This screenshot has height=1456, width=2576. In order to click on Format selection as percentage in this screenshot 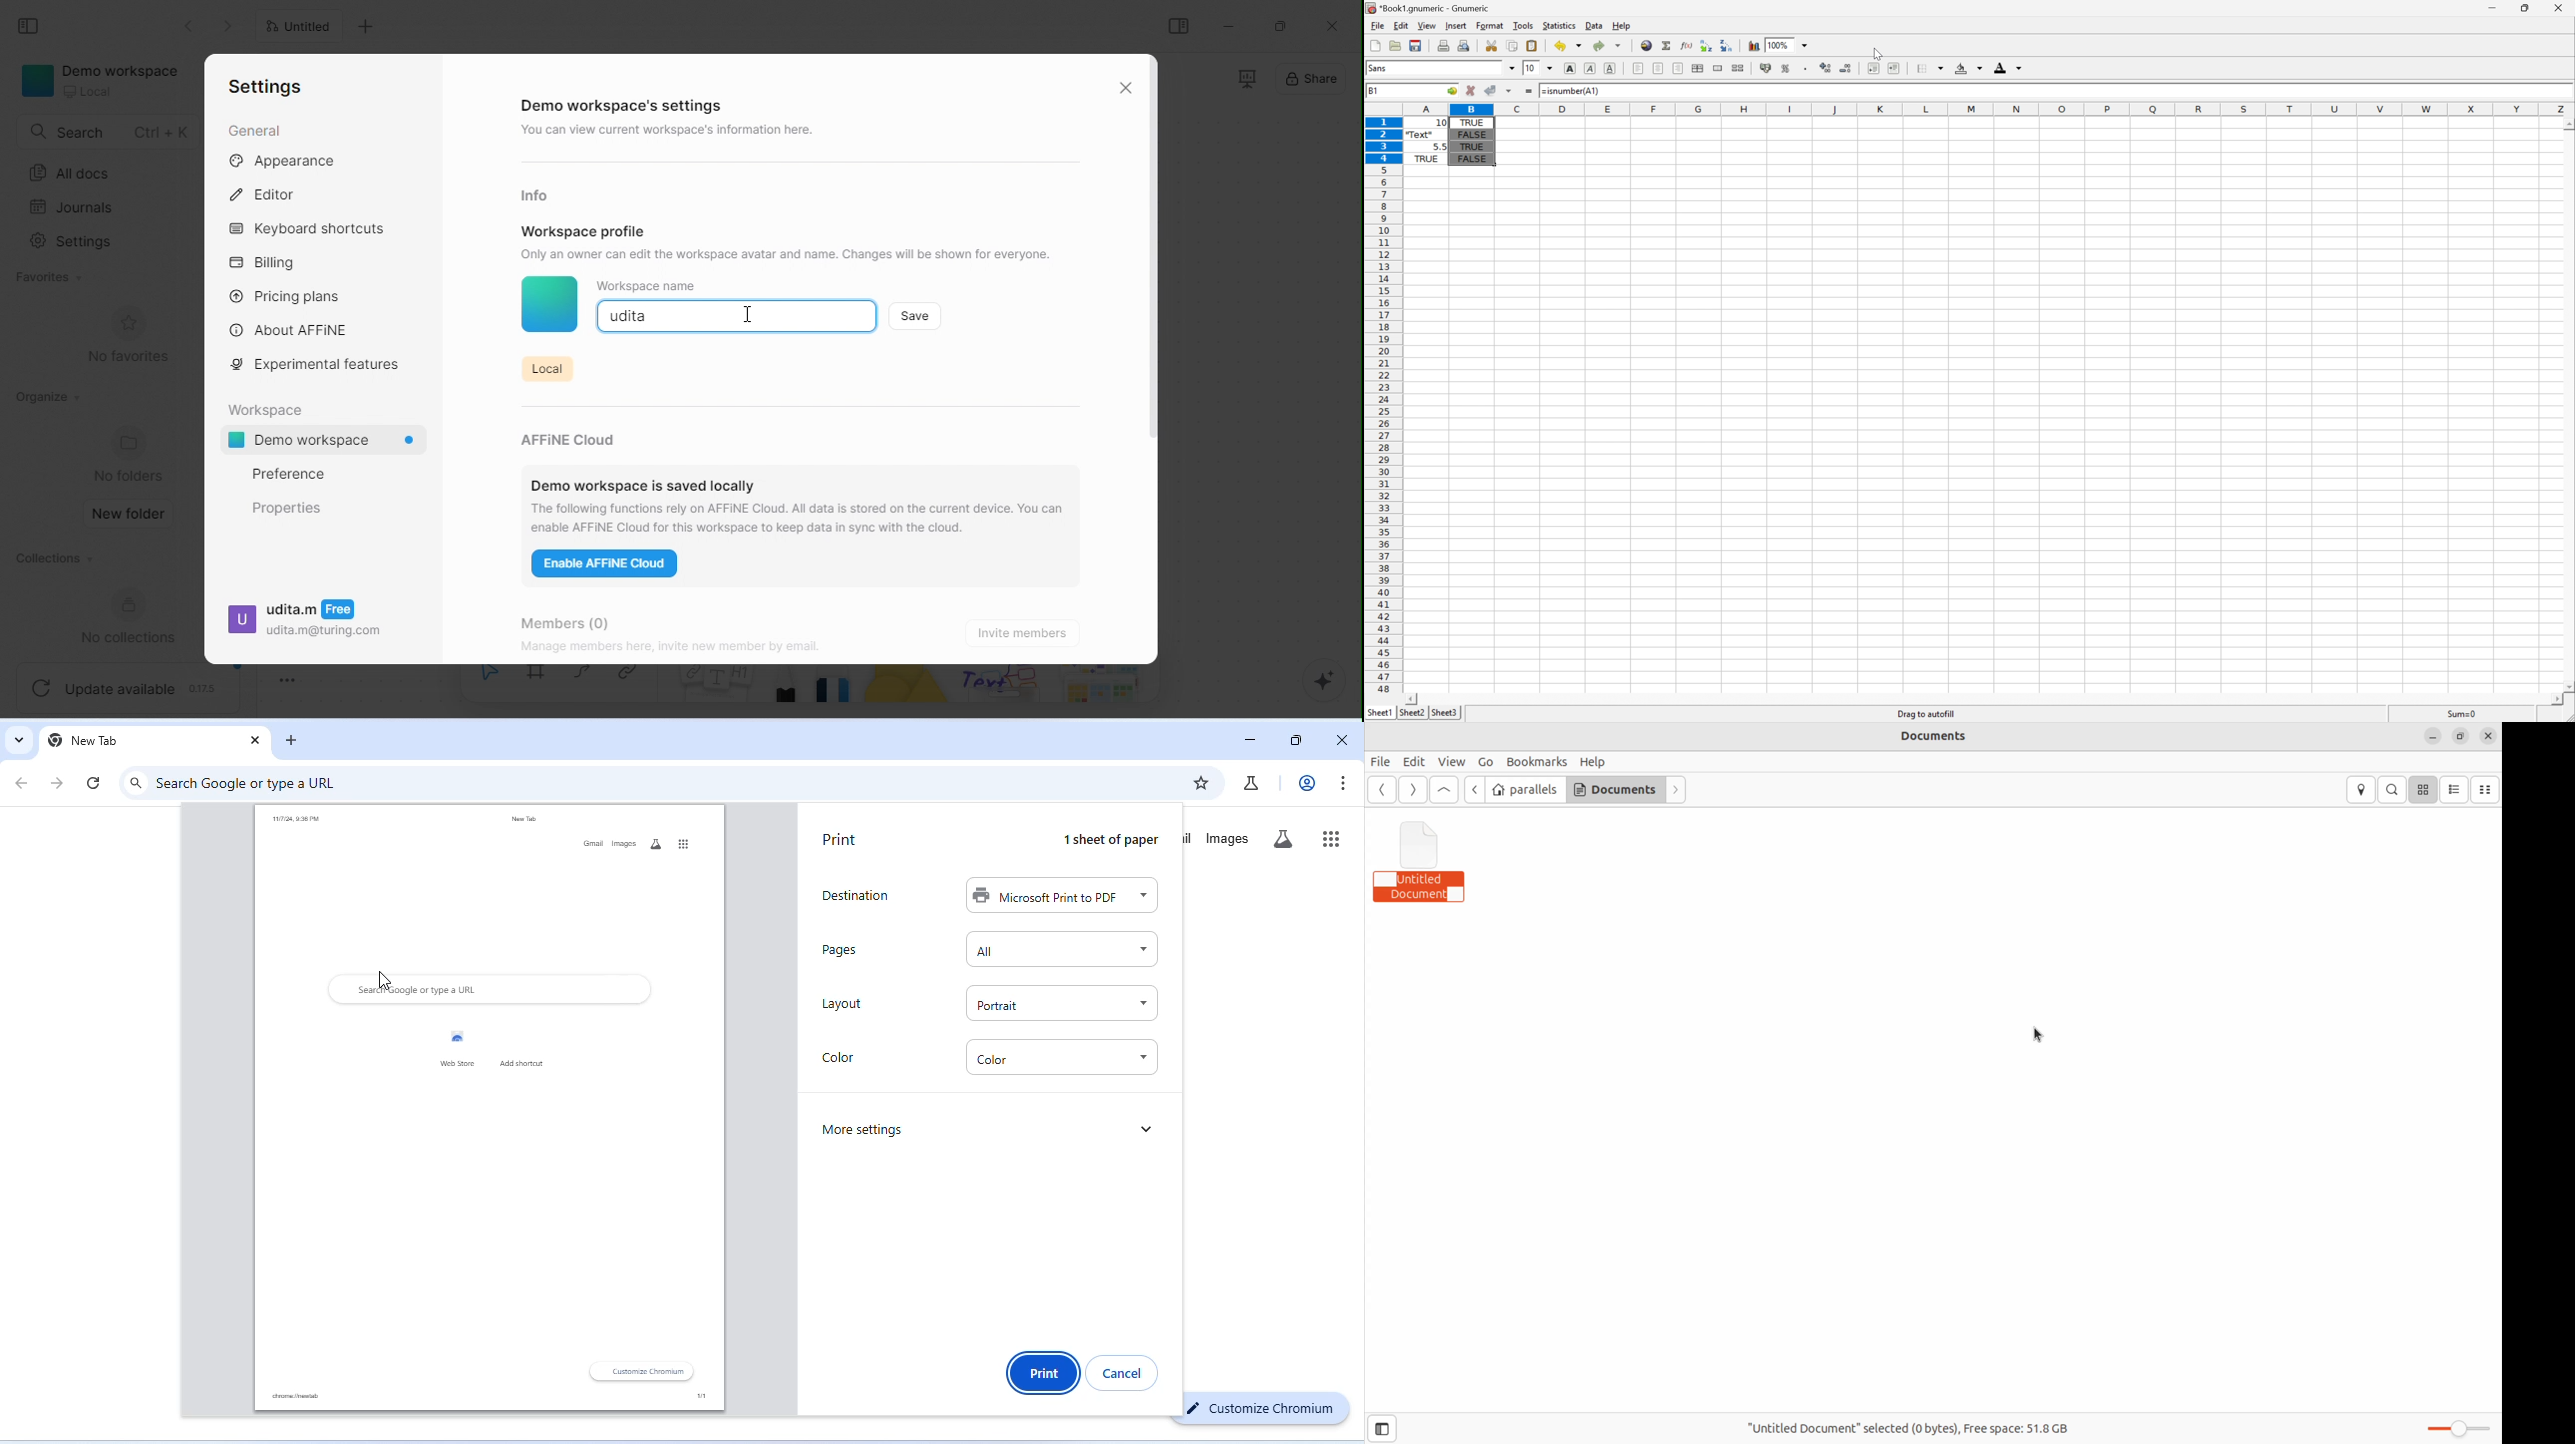, I will do `click(1785, 68)`.